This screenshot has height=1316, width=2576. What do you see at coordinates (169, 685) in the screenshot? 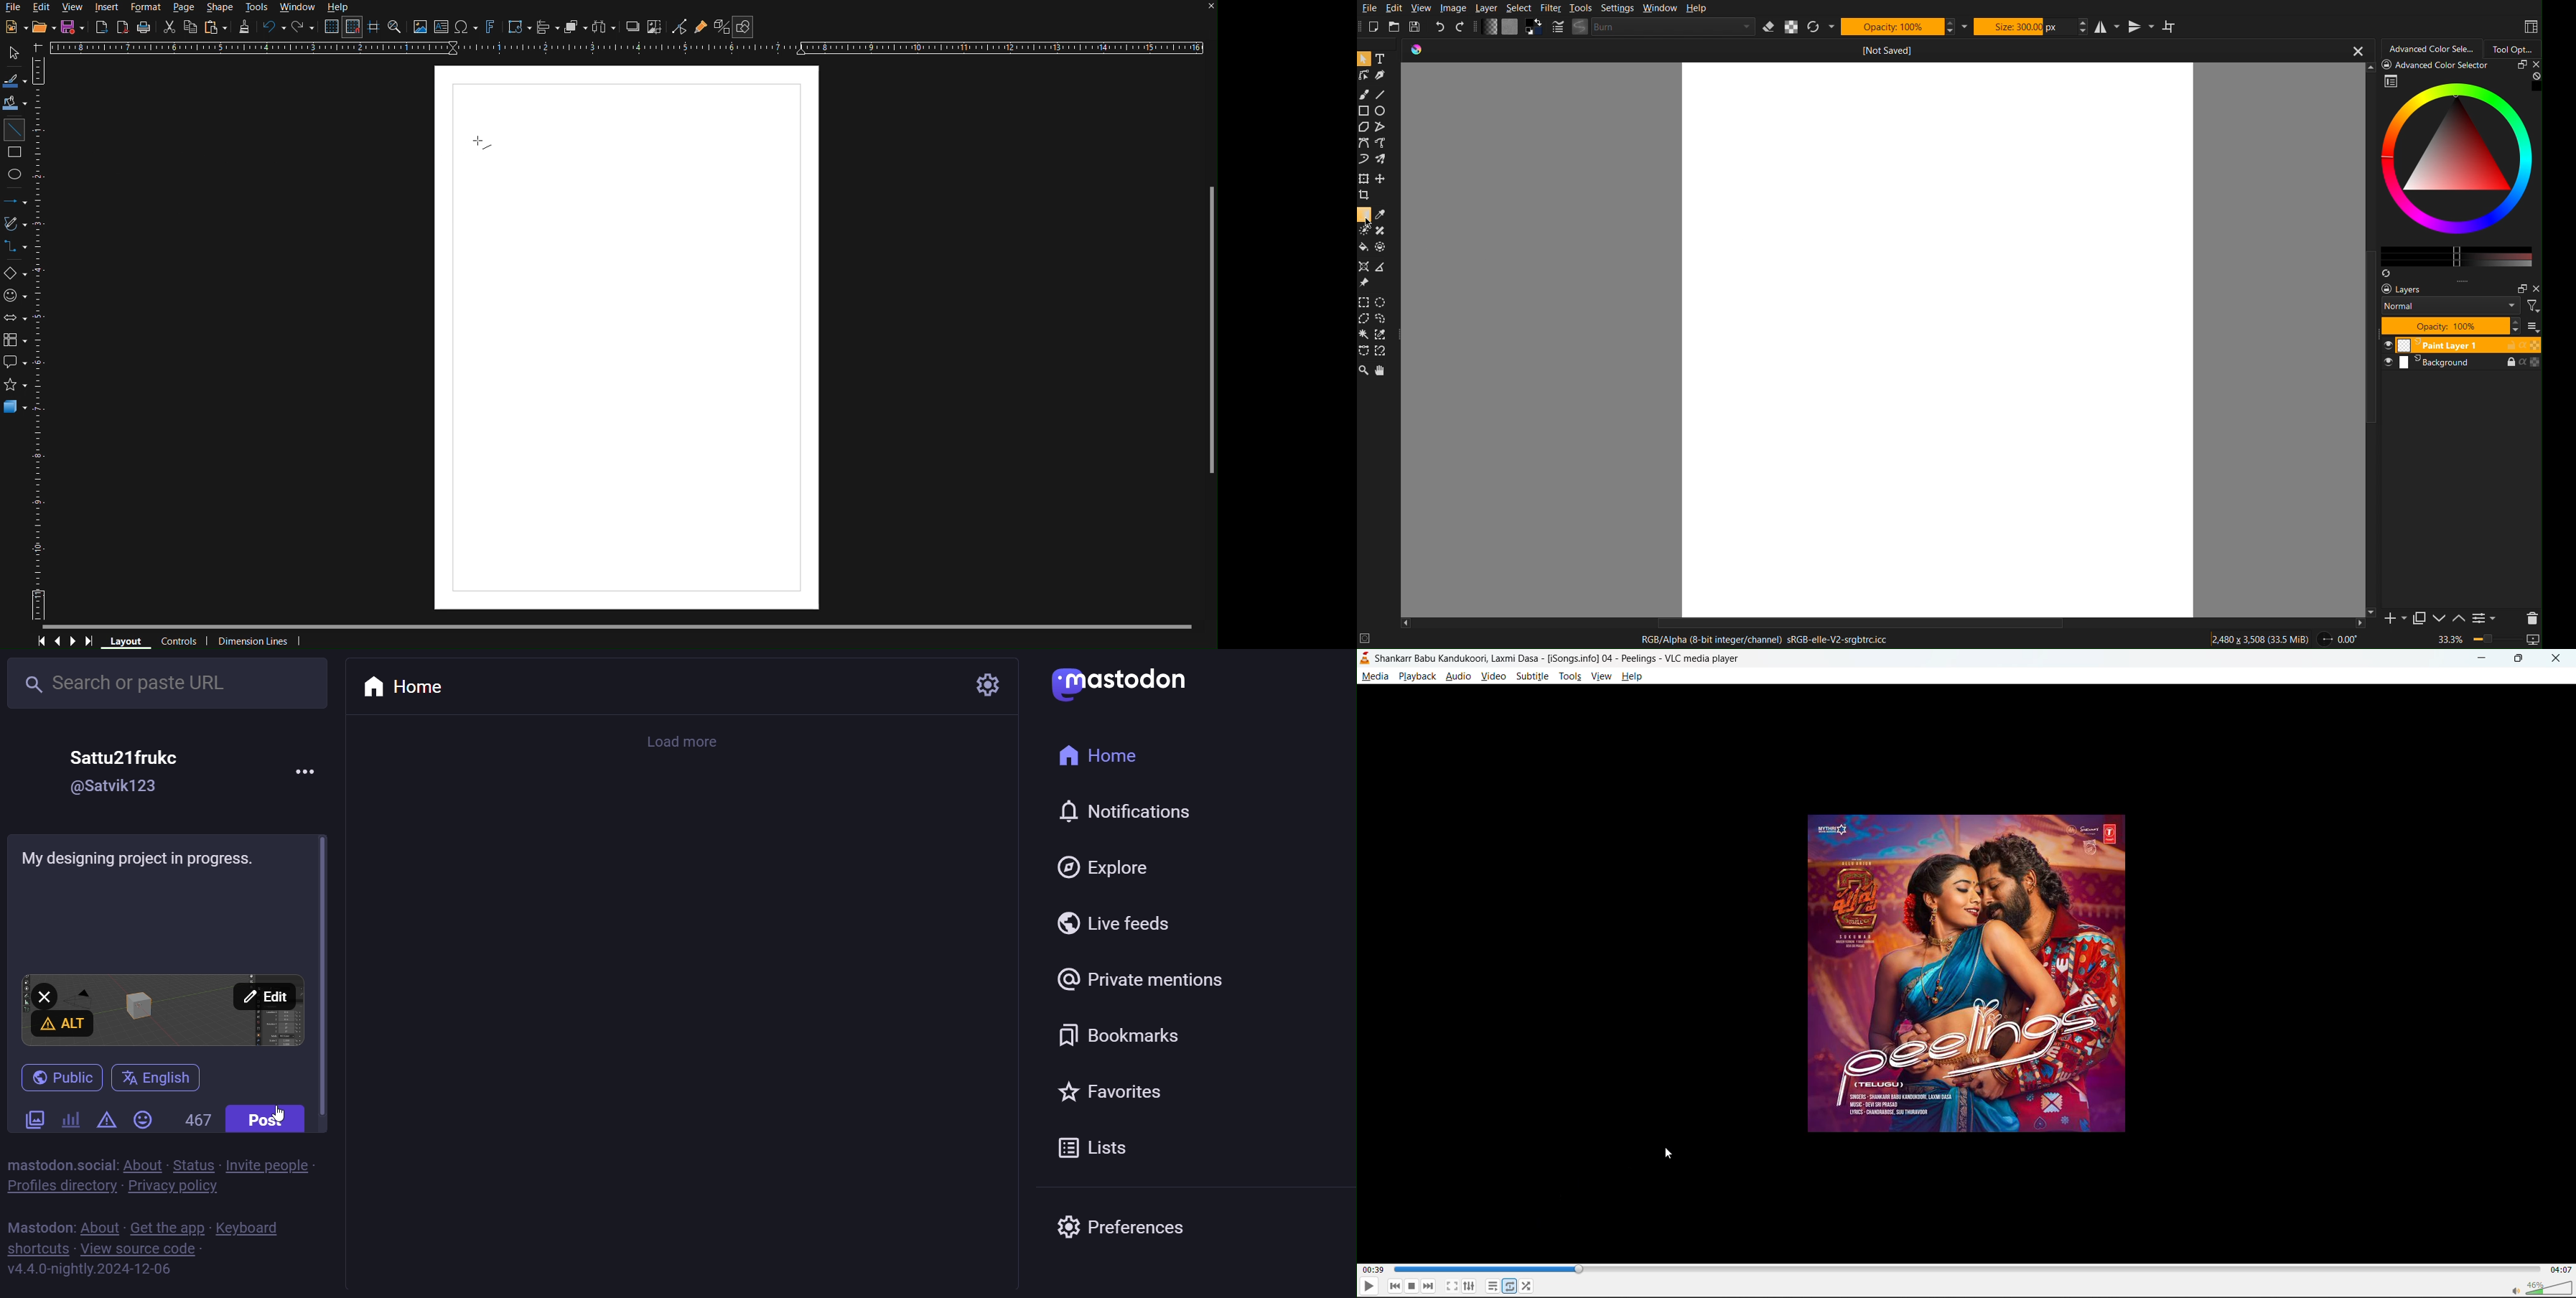
I see `search` at bounding box center [169, 685].